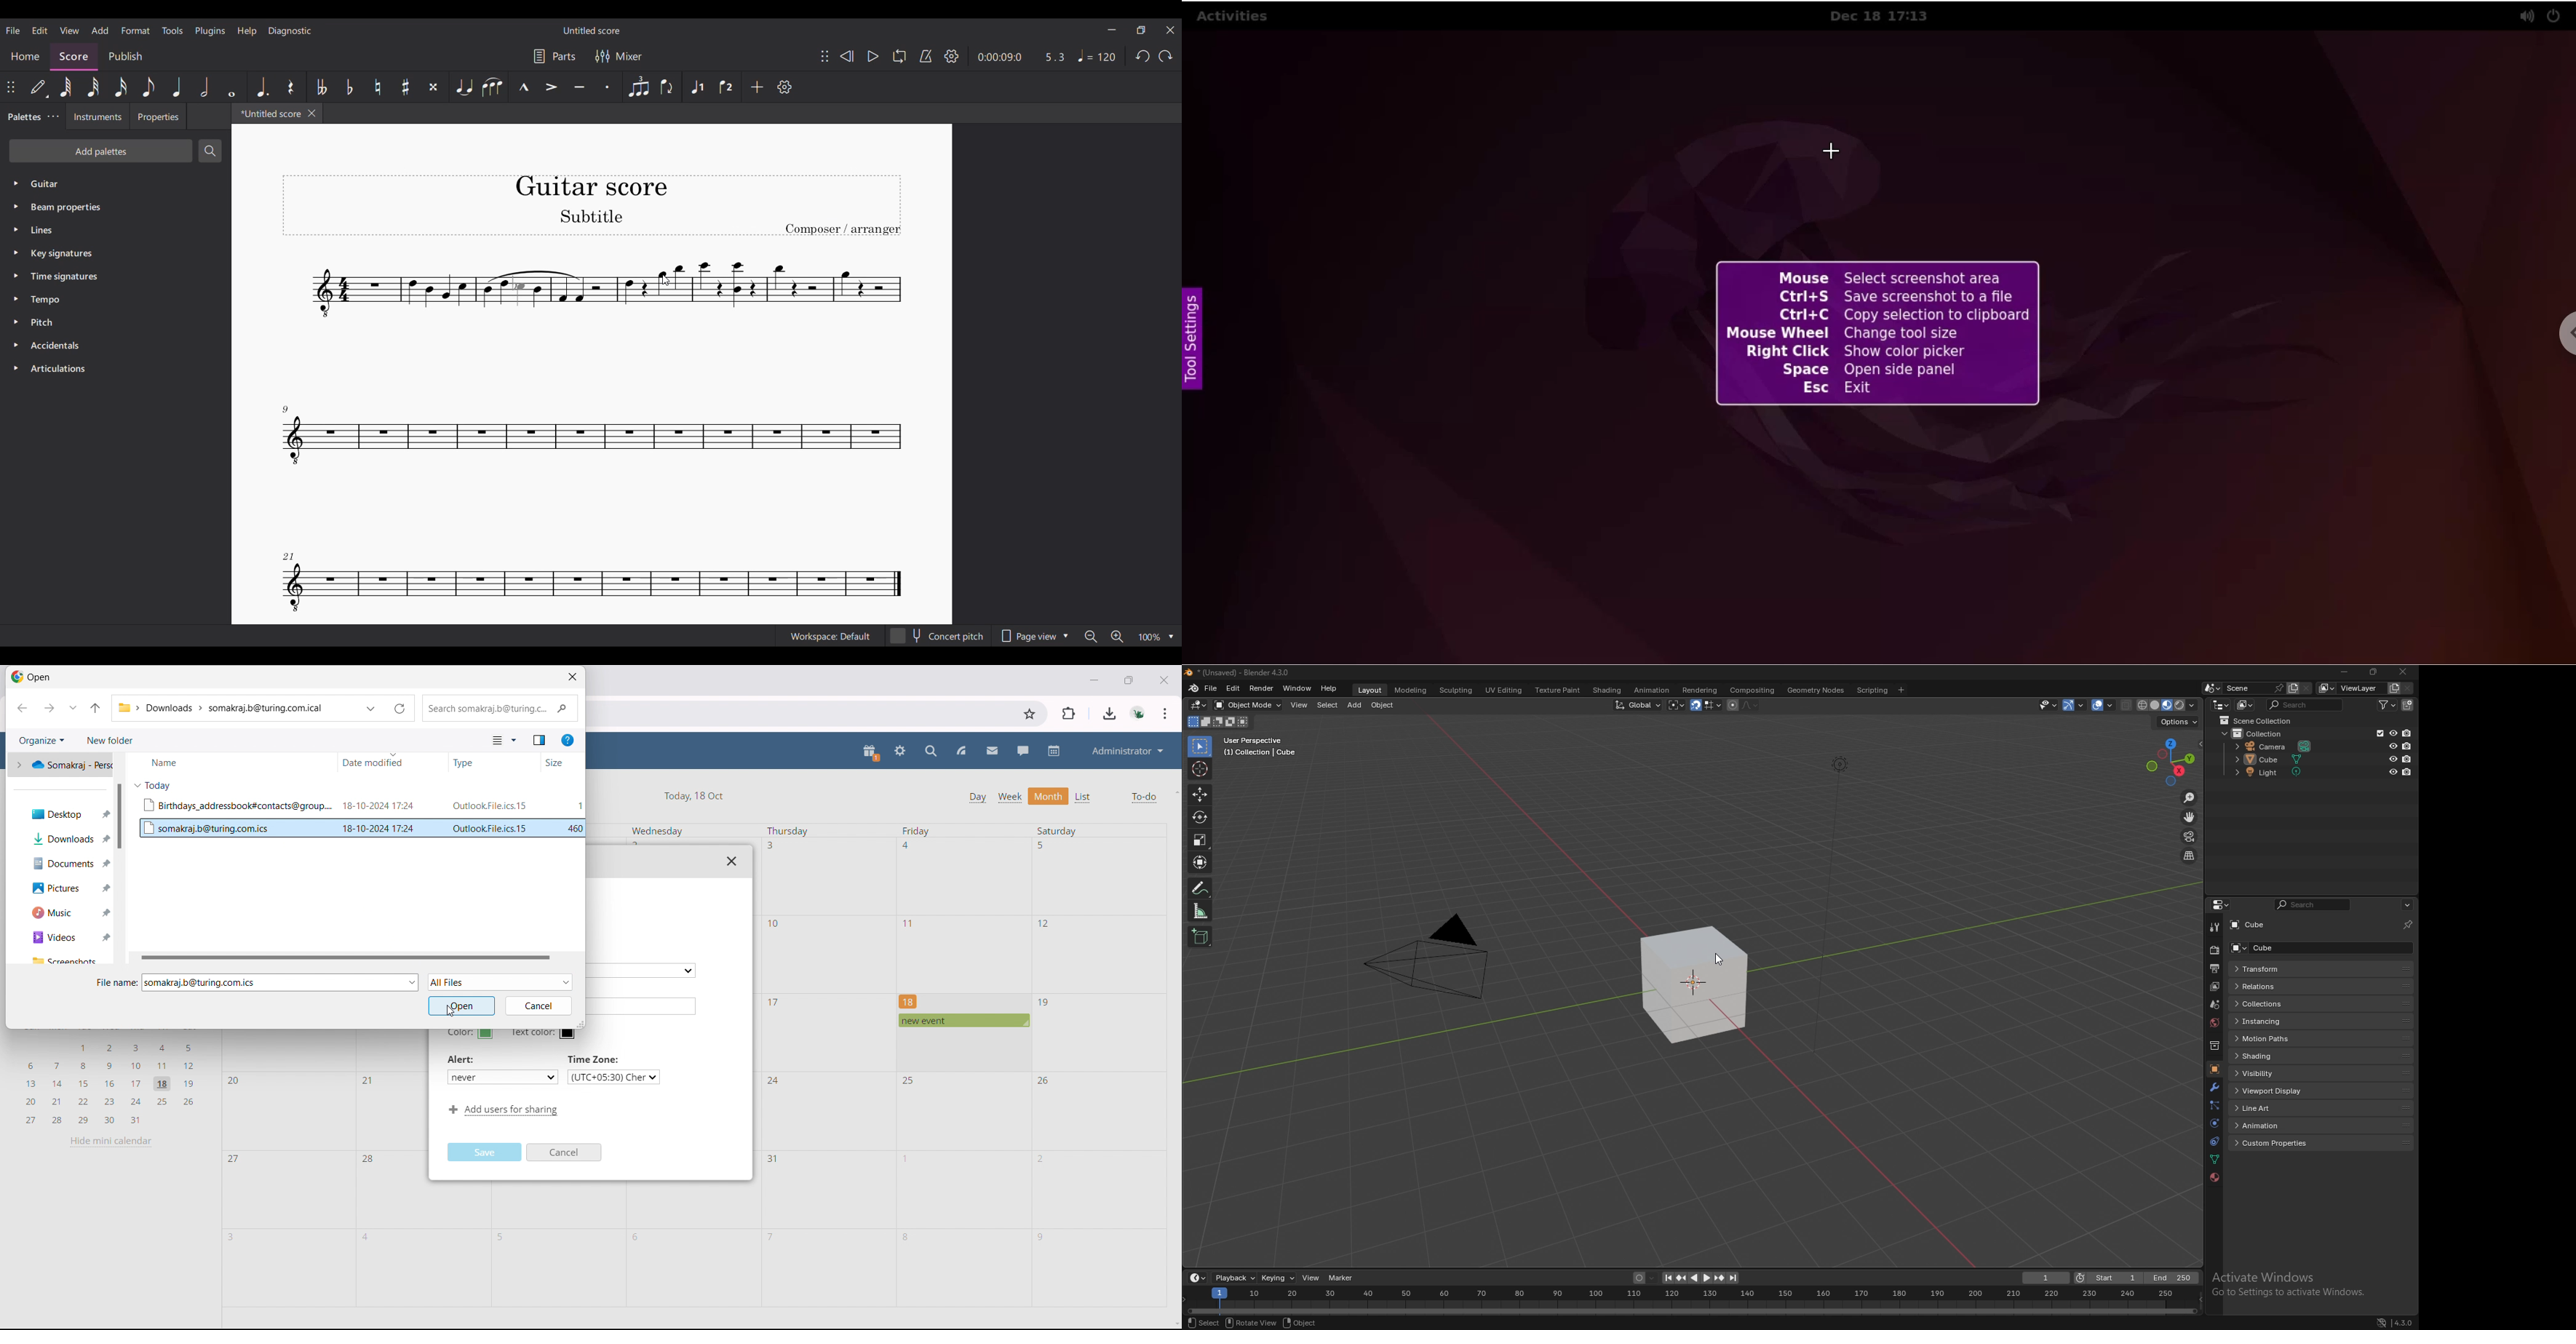  I want to click on Search, so click(210, 151).